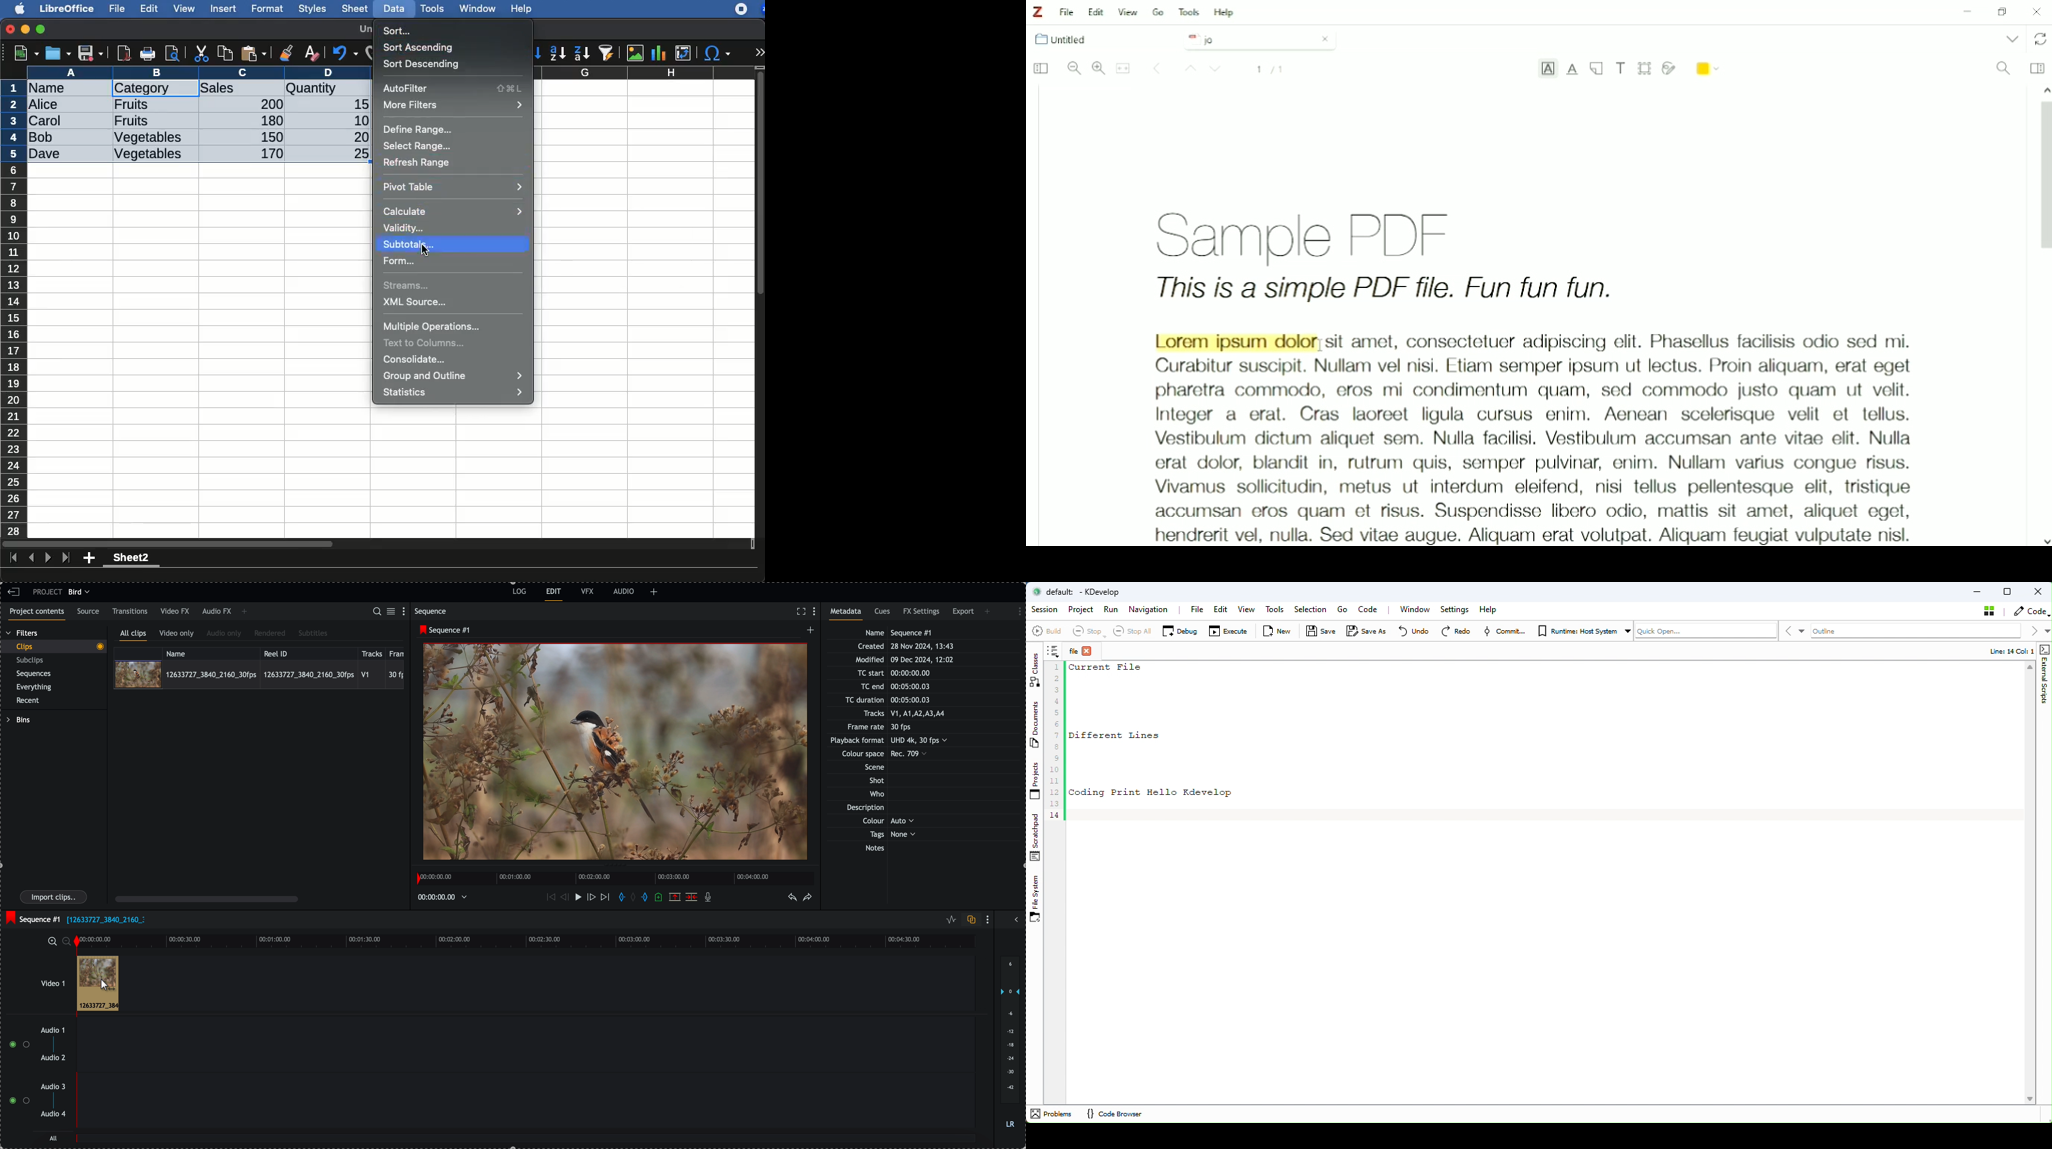 The height and width of the screenshot is (1176, 2072). I want to click on text - Current File Different Lines Coding Print Hello Kdevelop, so click(1154, 732).